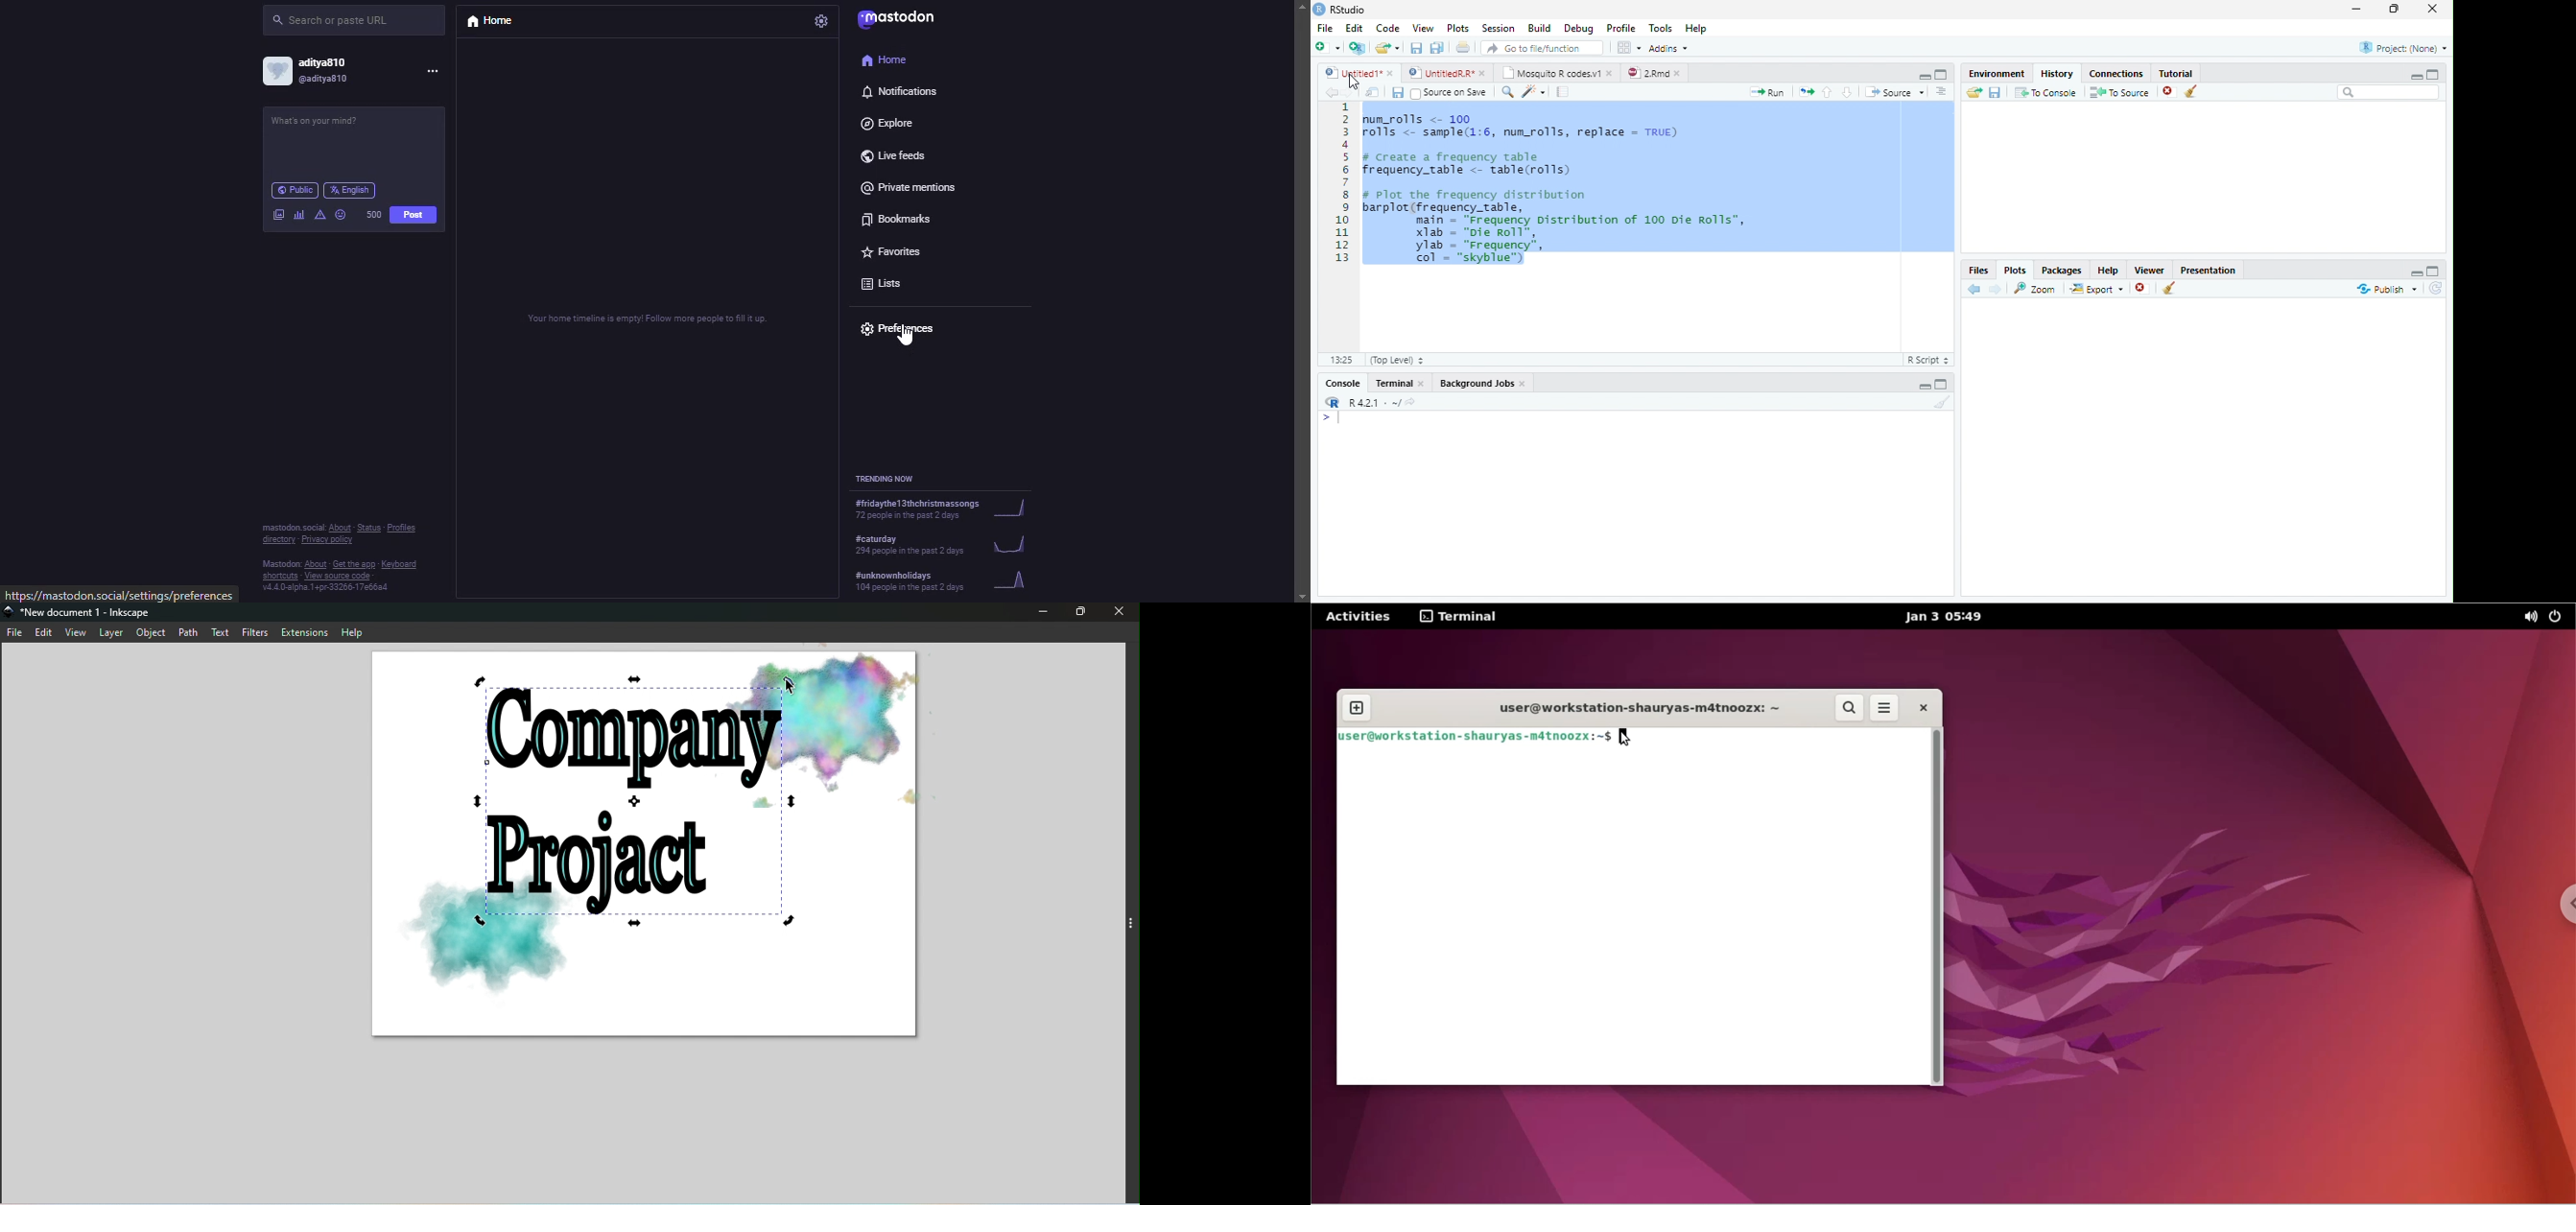 The width and height of the screenshot is (2576, 1232). I want to click on T0 Console, so click(2045, 91).